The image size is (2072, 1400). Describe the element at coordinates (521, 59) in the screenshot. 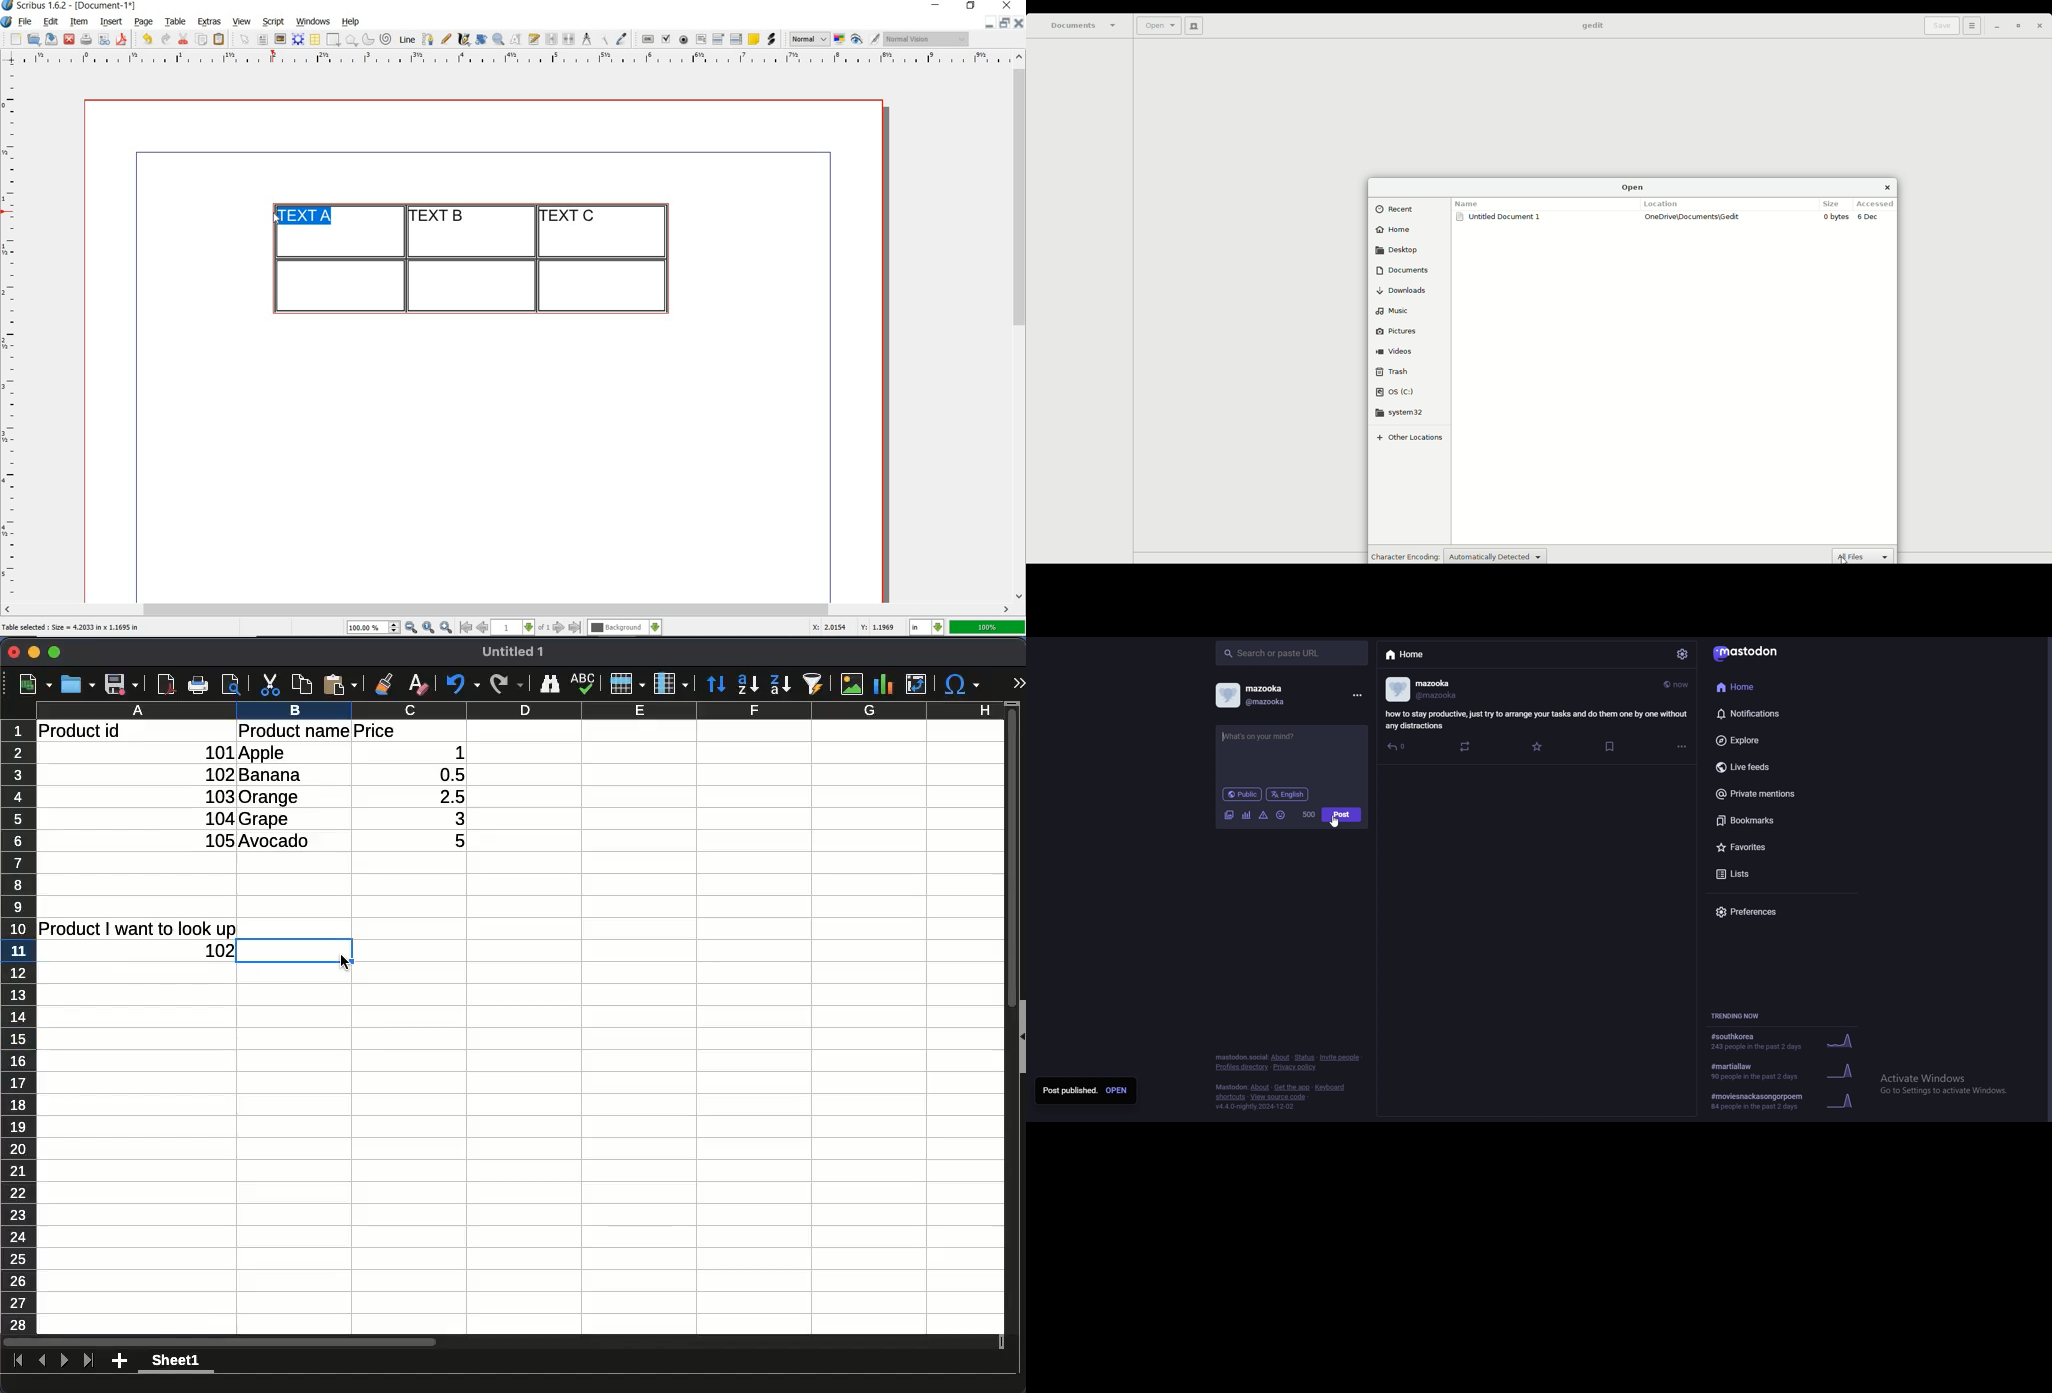

I see `ruler` at that location.